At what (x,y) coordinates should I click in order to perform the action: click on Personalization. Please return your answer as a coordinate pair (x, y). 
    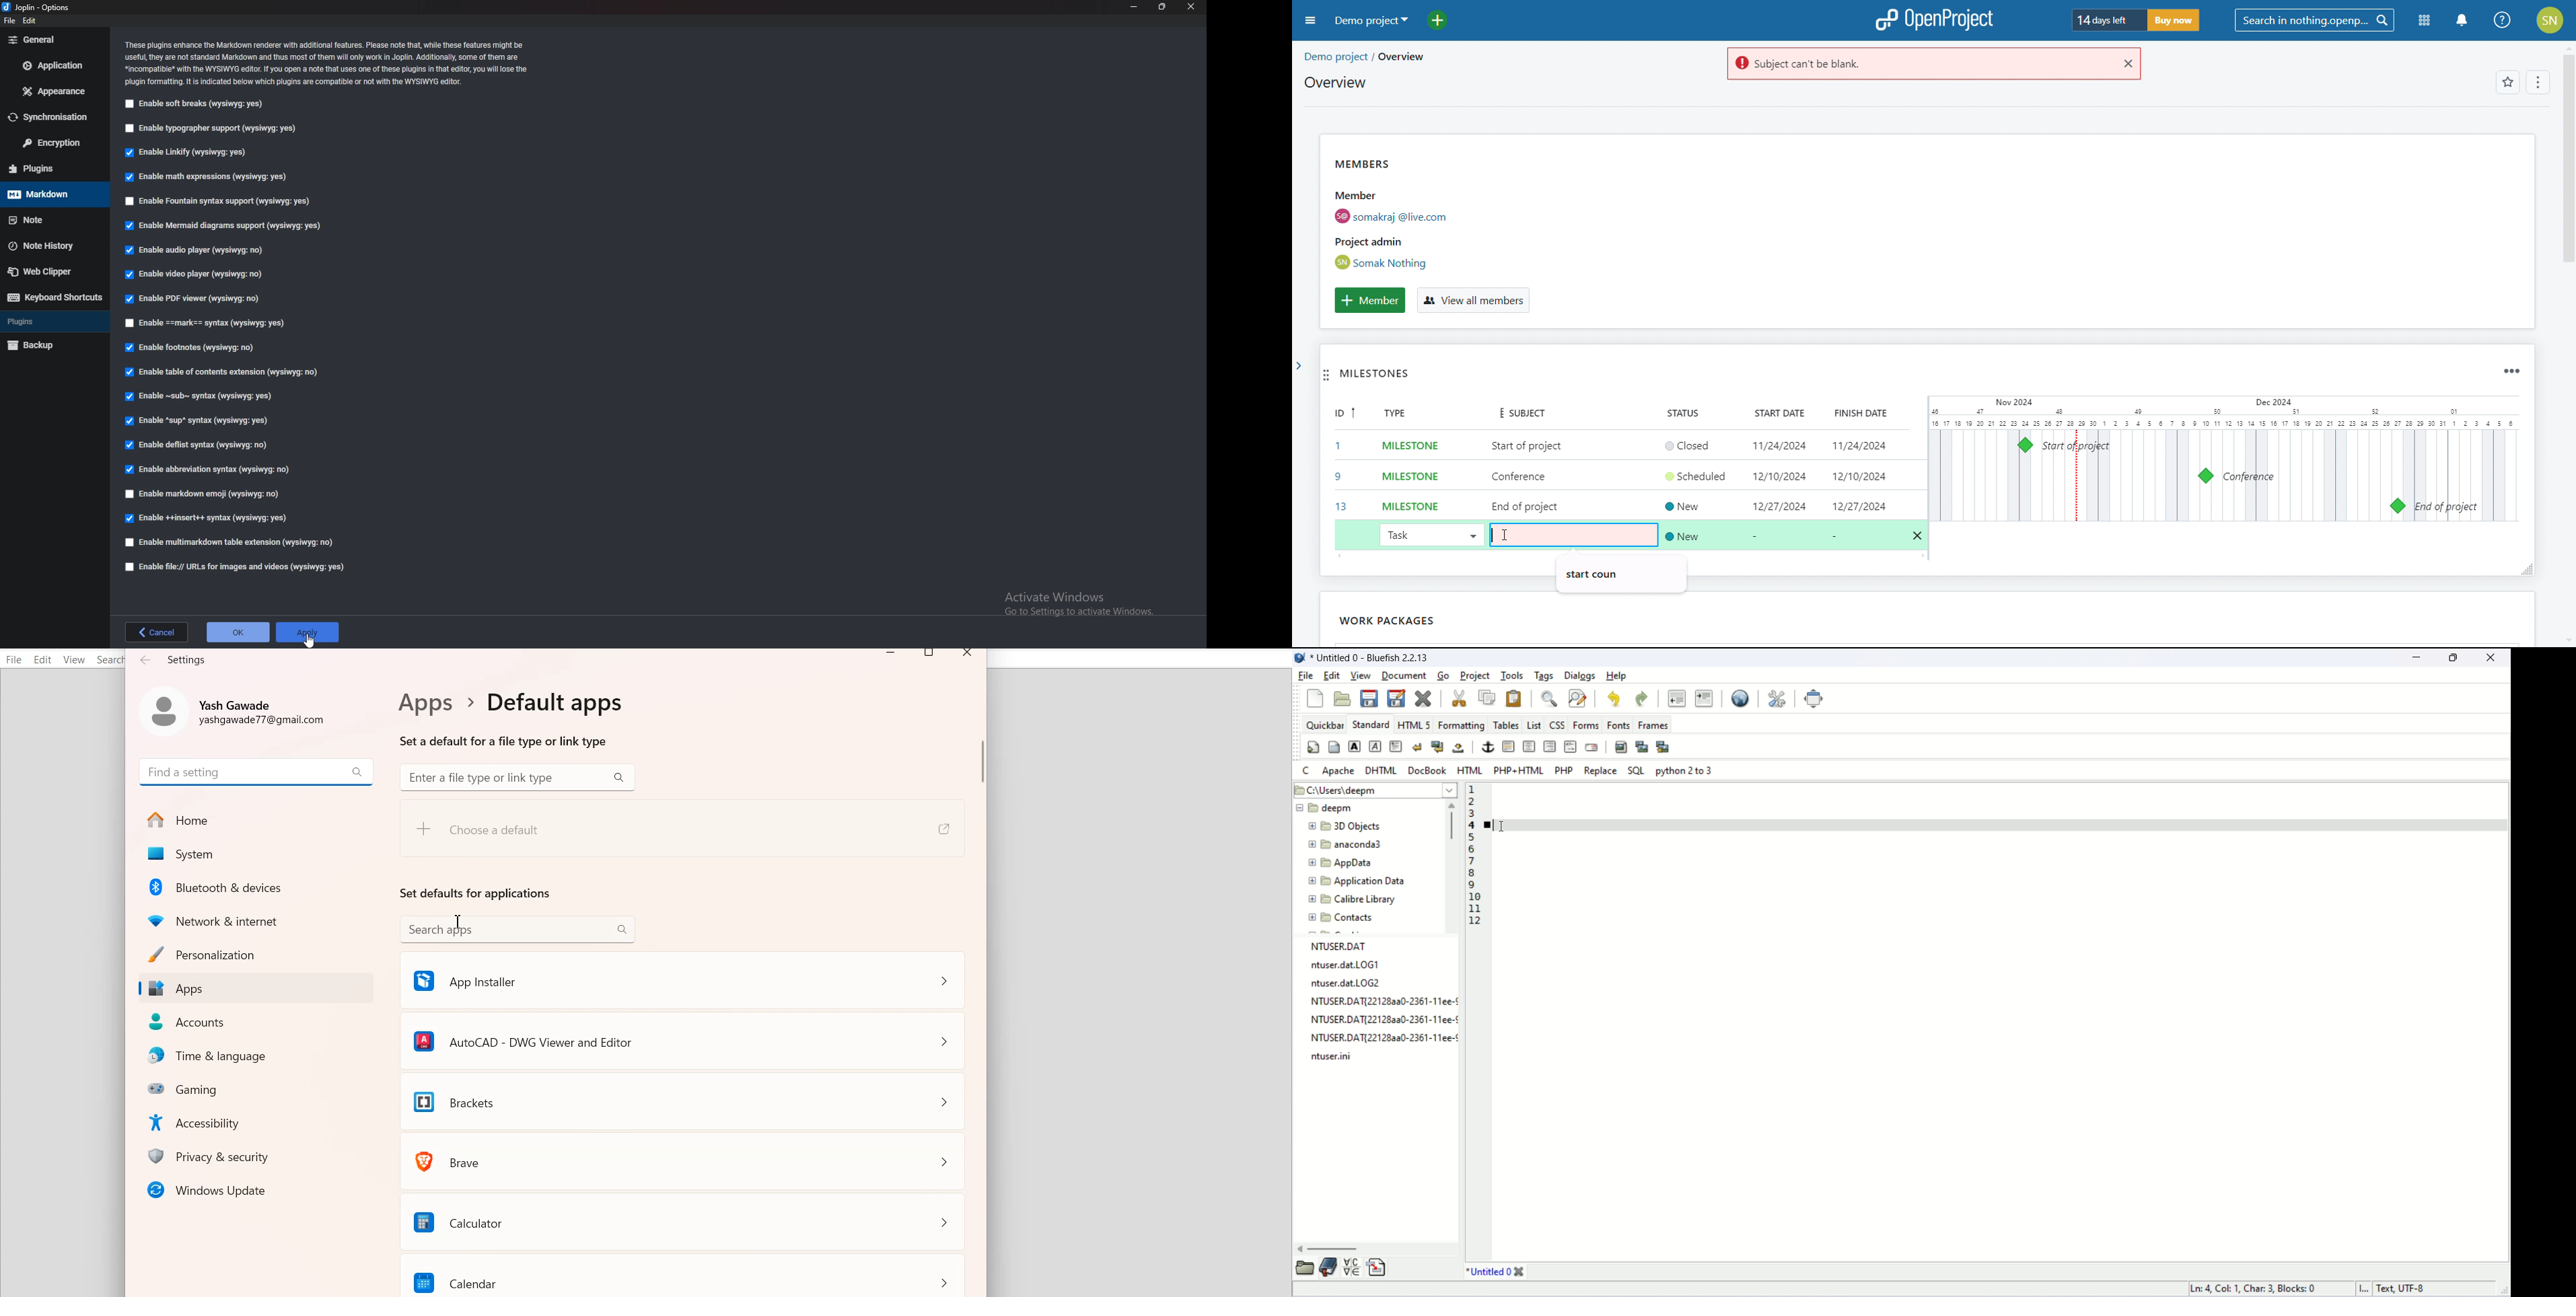
    Looking at the image, I should click on (255, 954).